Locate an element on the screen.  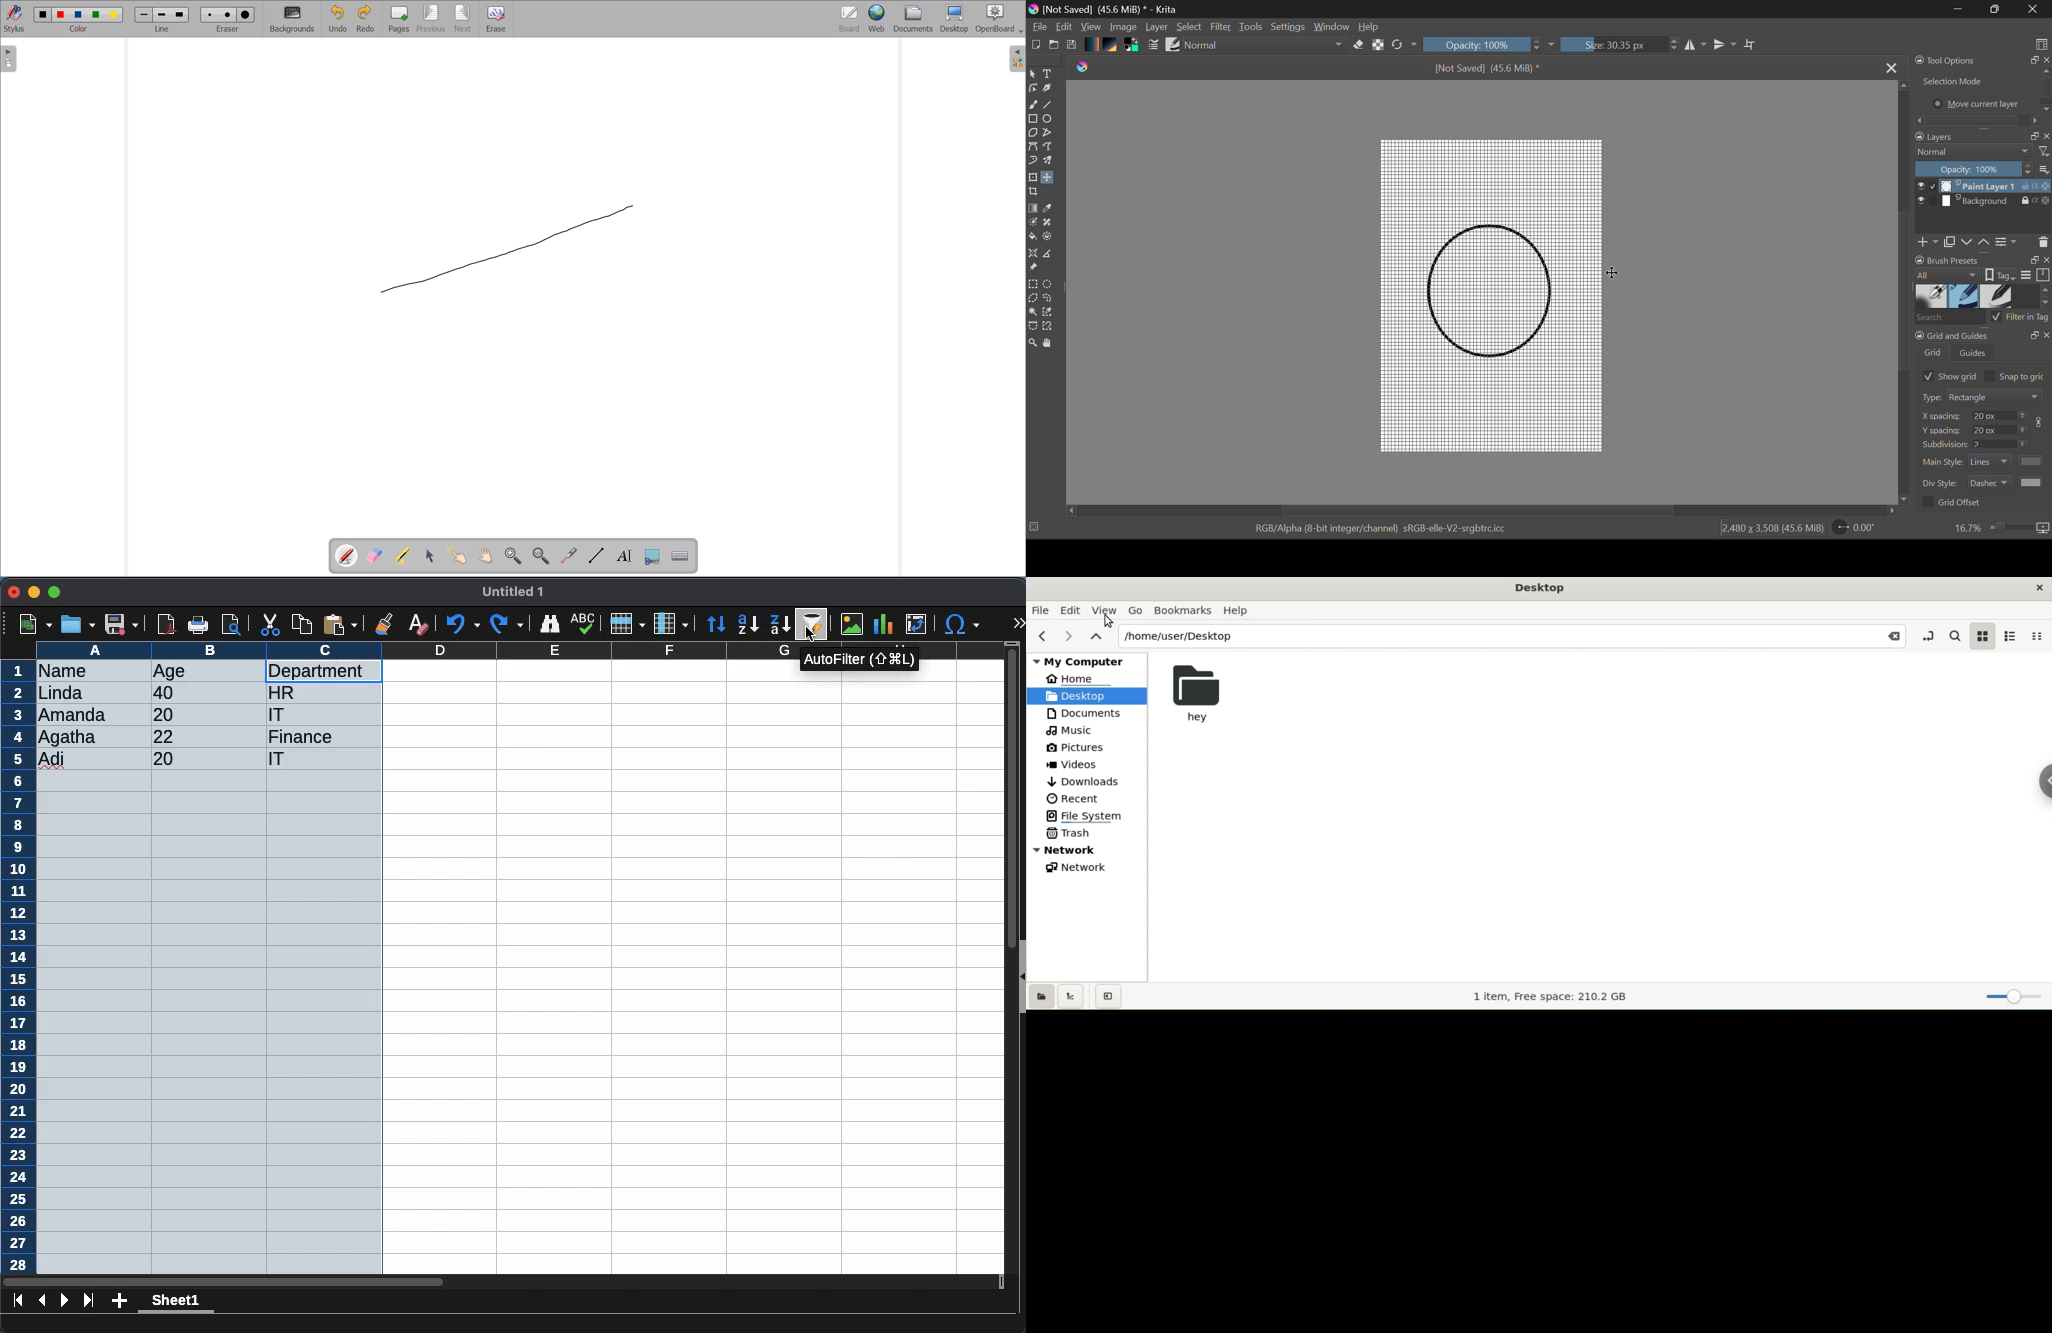
Save is located at coordinates (1072, 45).